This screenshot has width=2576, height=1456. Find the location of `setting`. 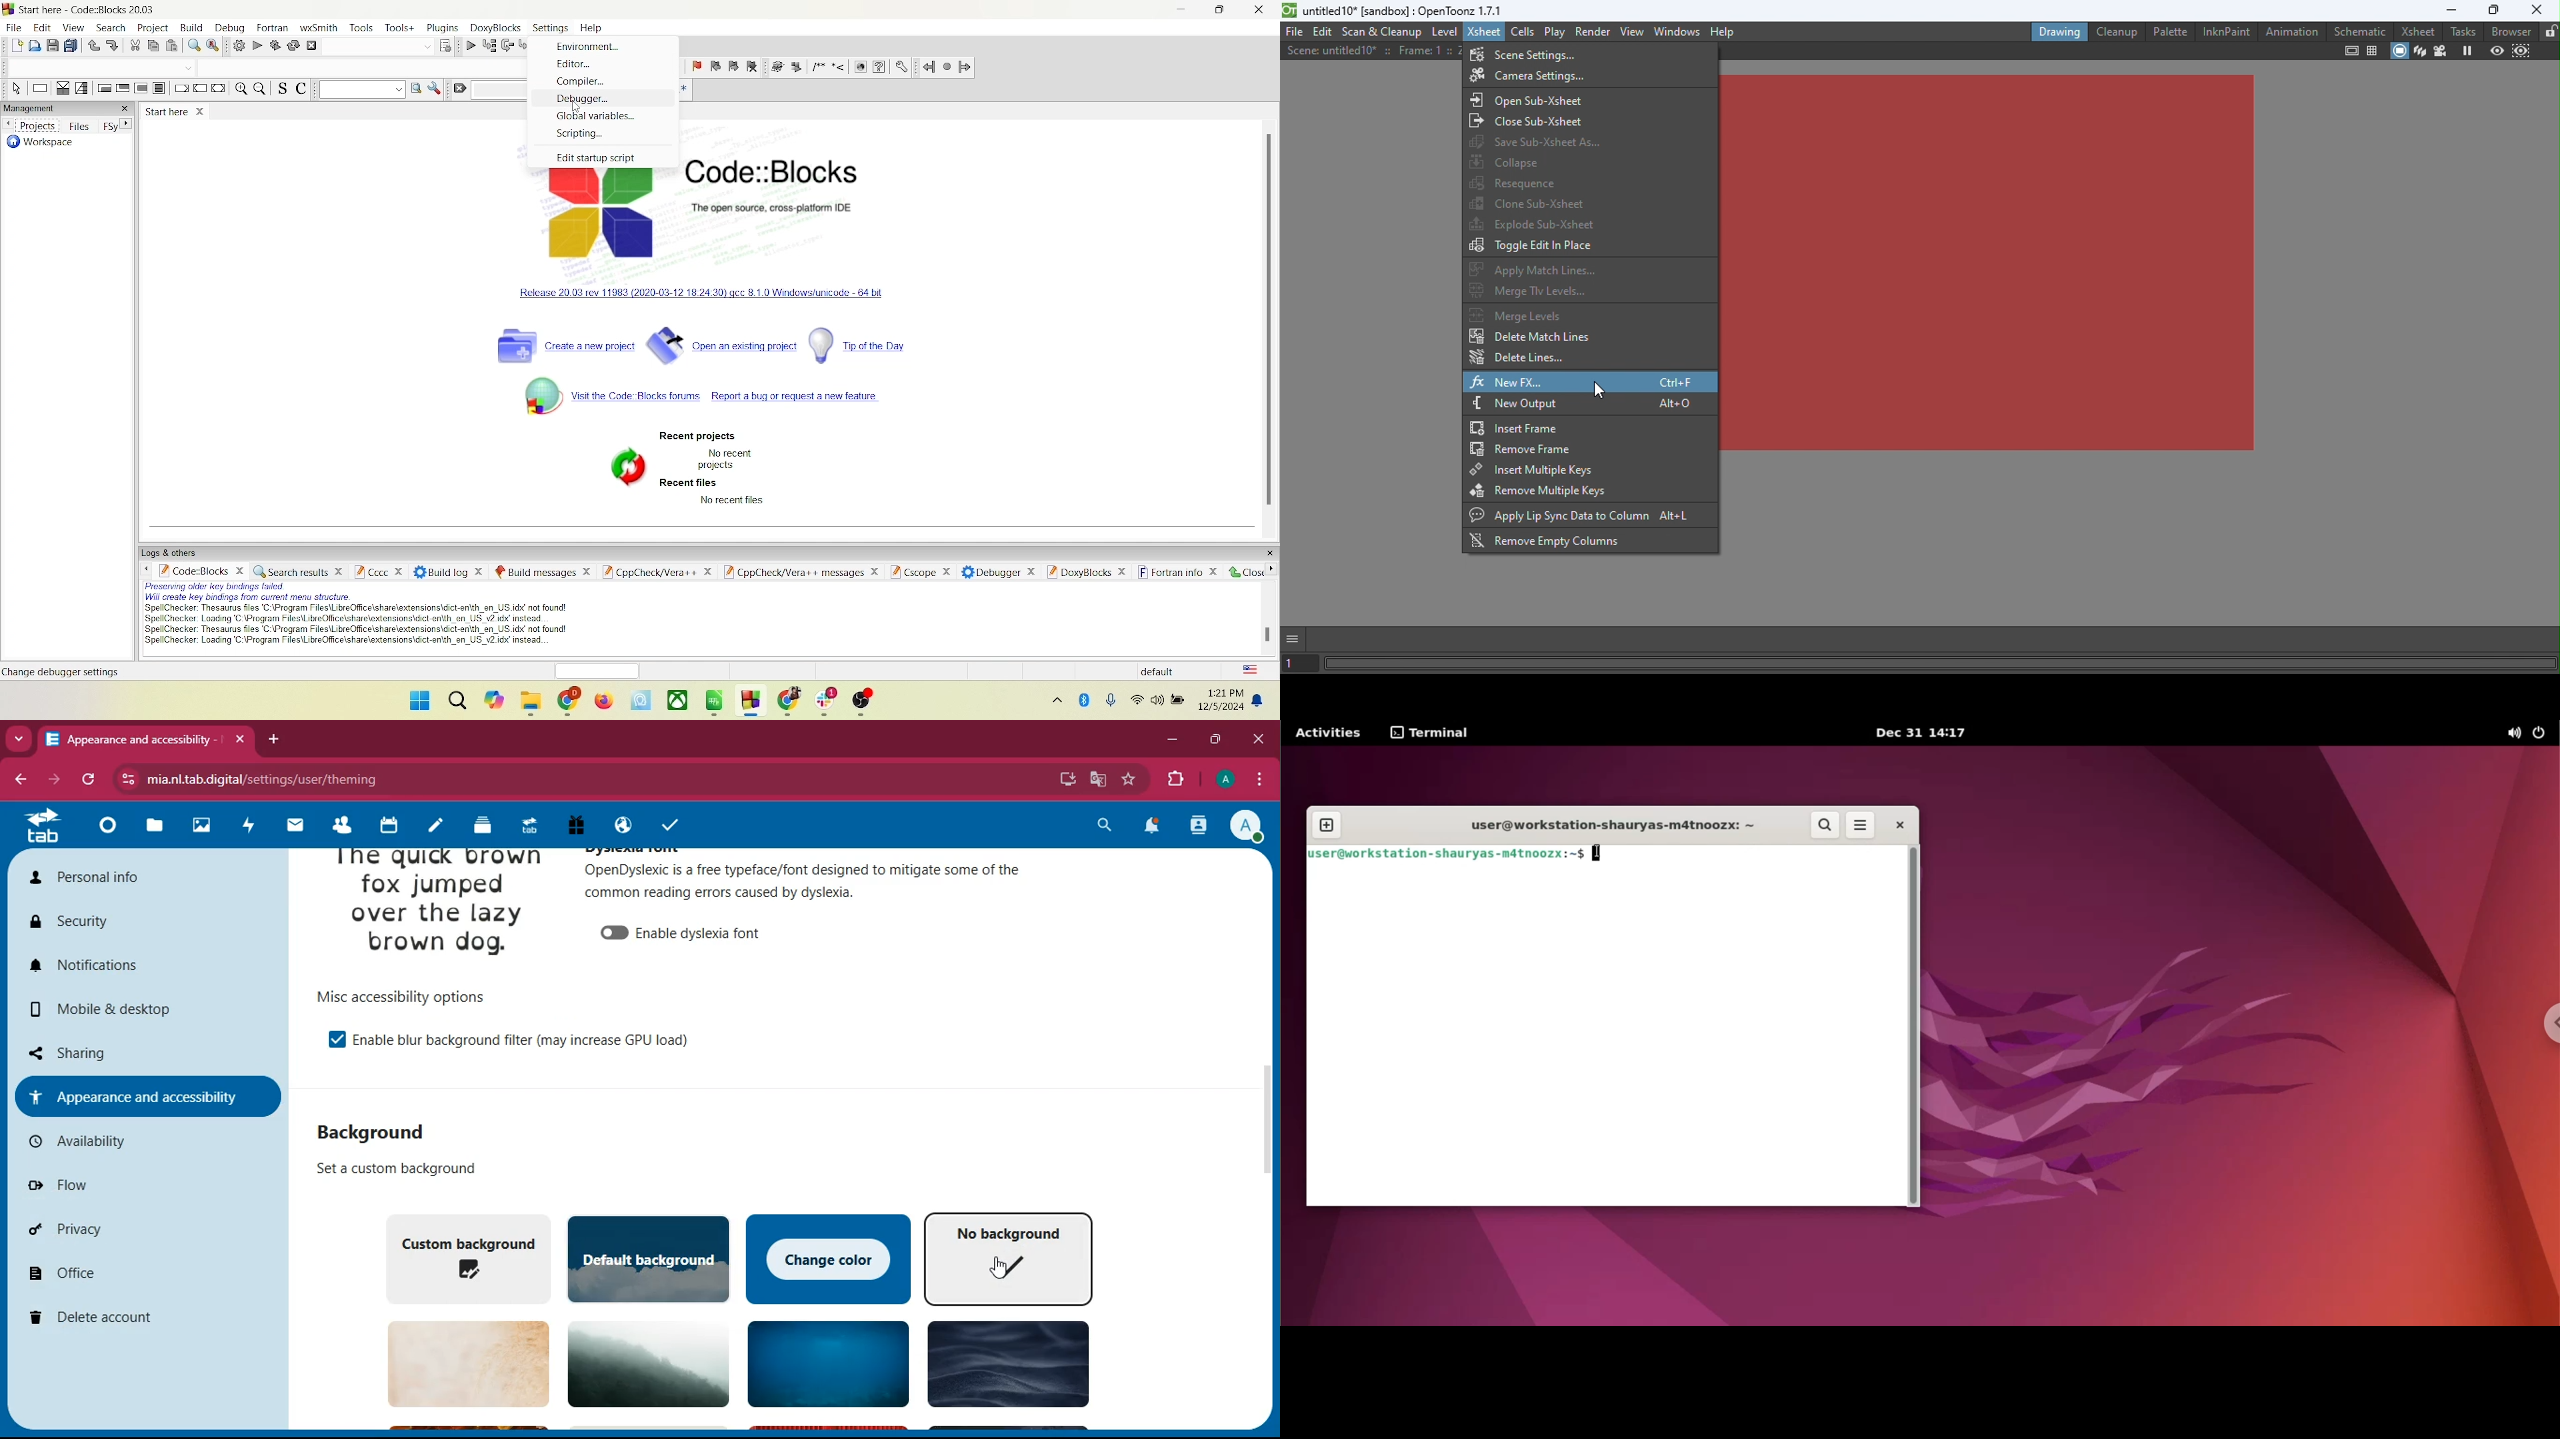

setting is located at coordinates (550, 28).